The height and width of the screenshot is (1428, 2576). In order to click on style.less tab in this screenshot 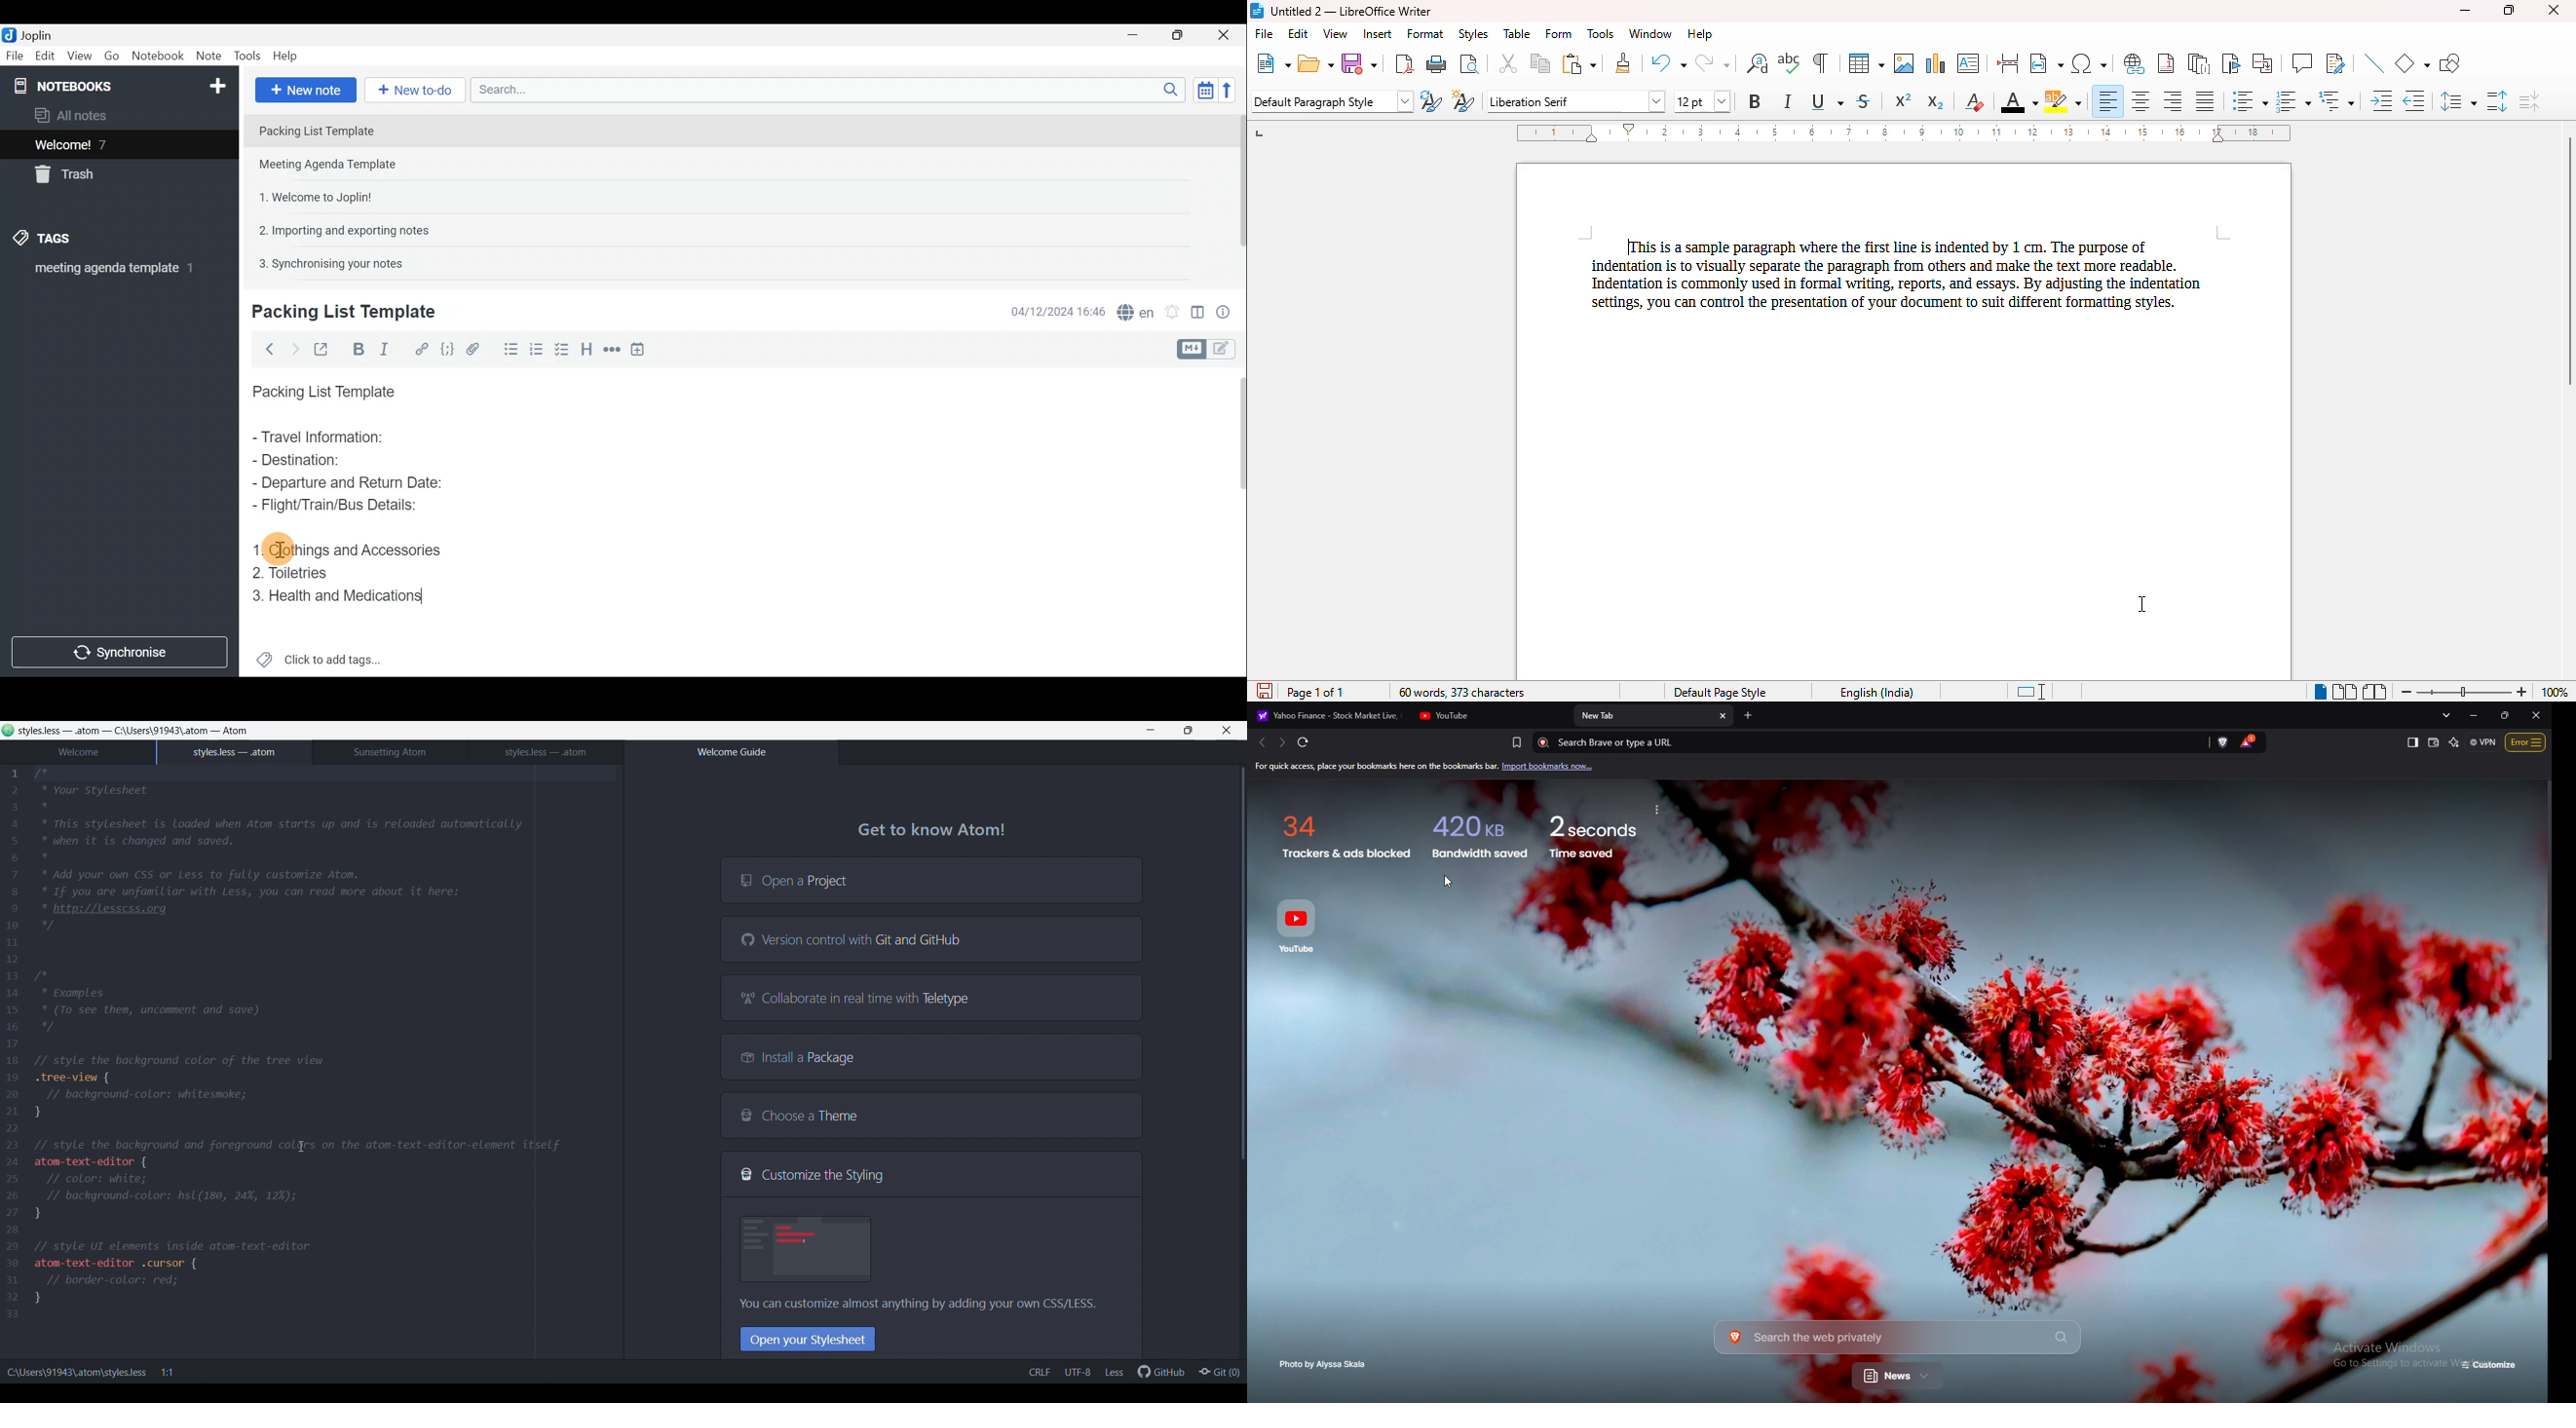, I will do `click(546, 752)`.